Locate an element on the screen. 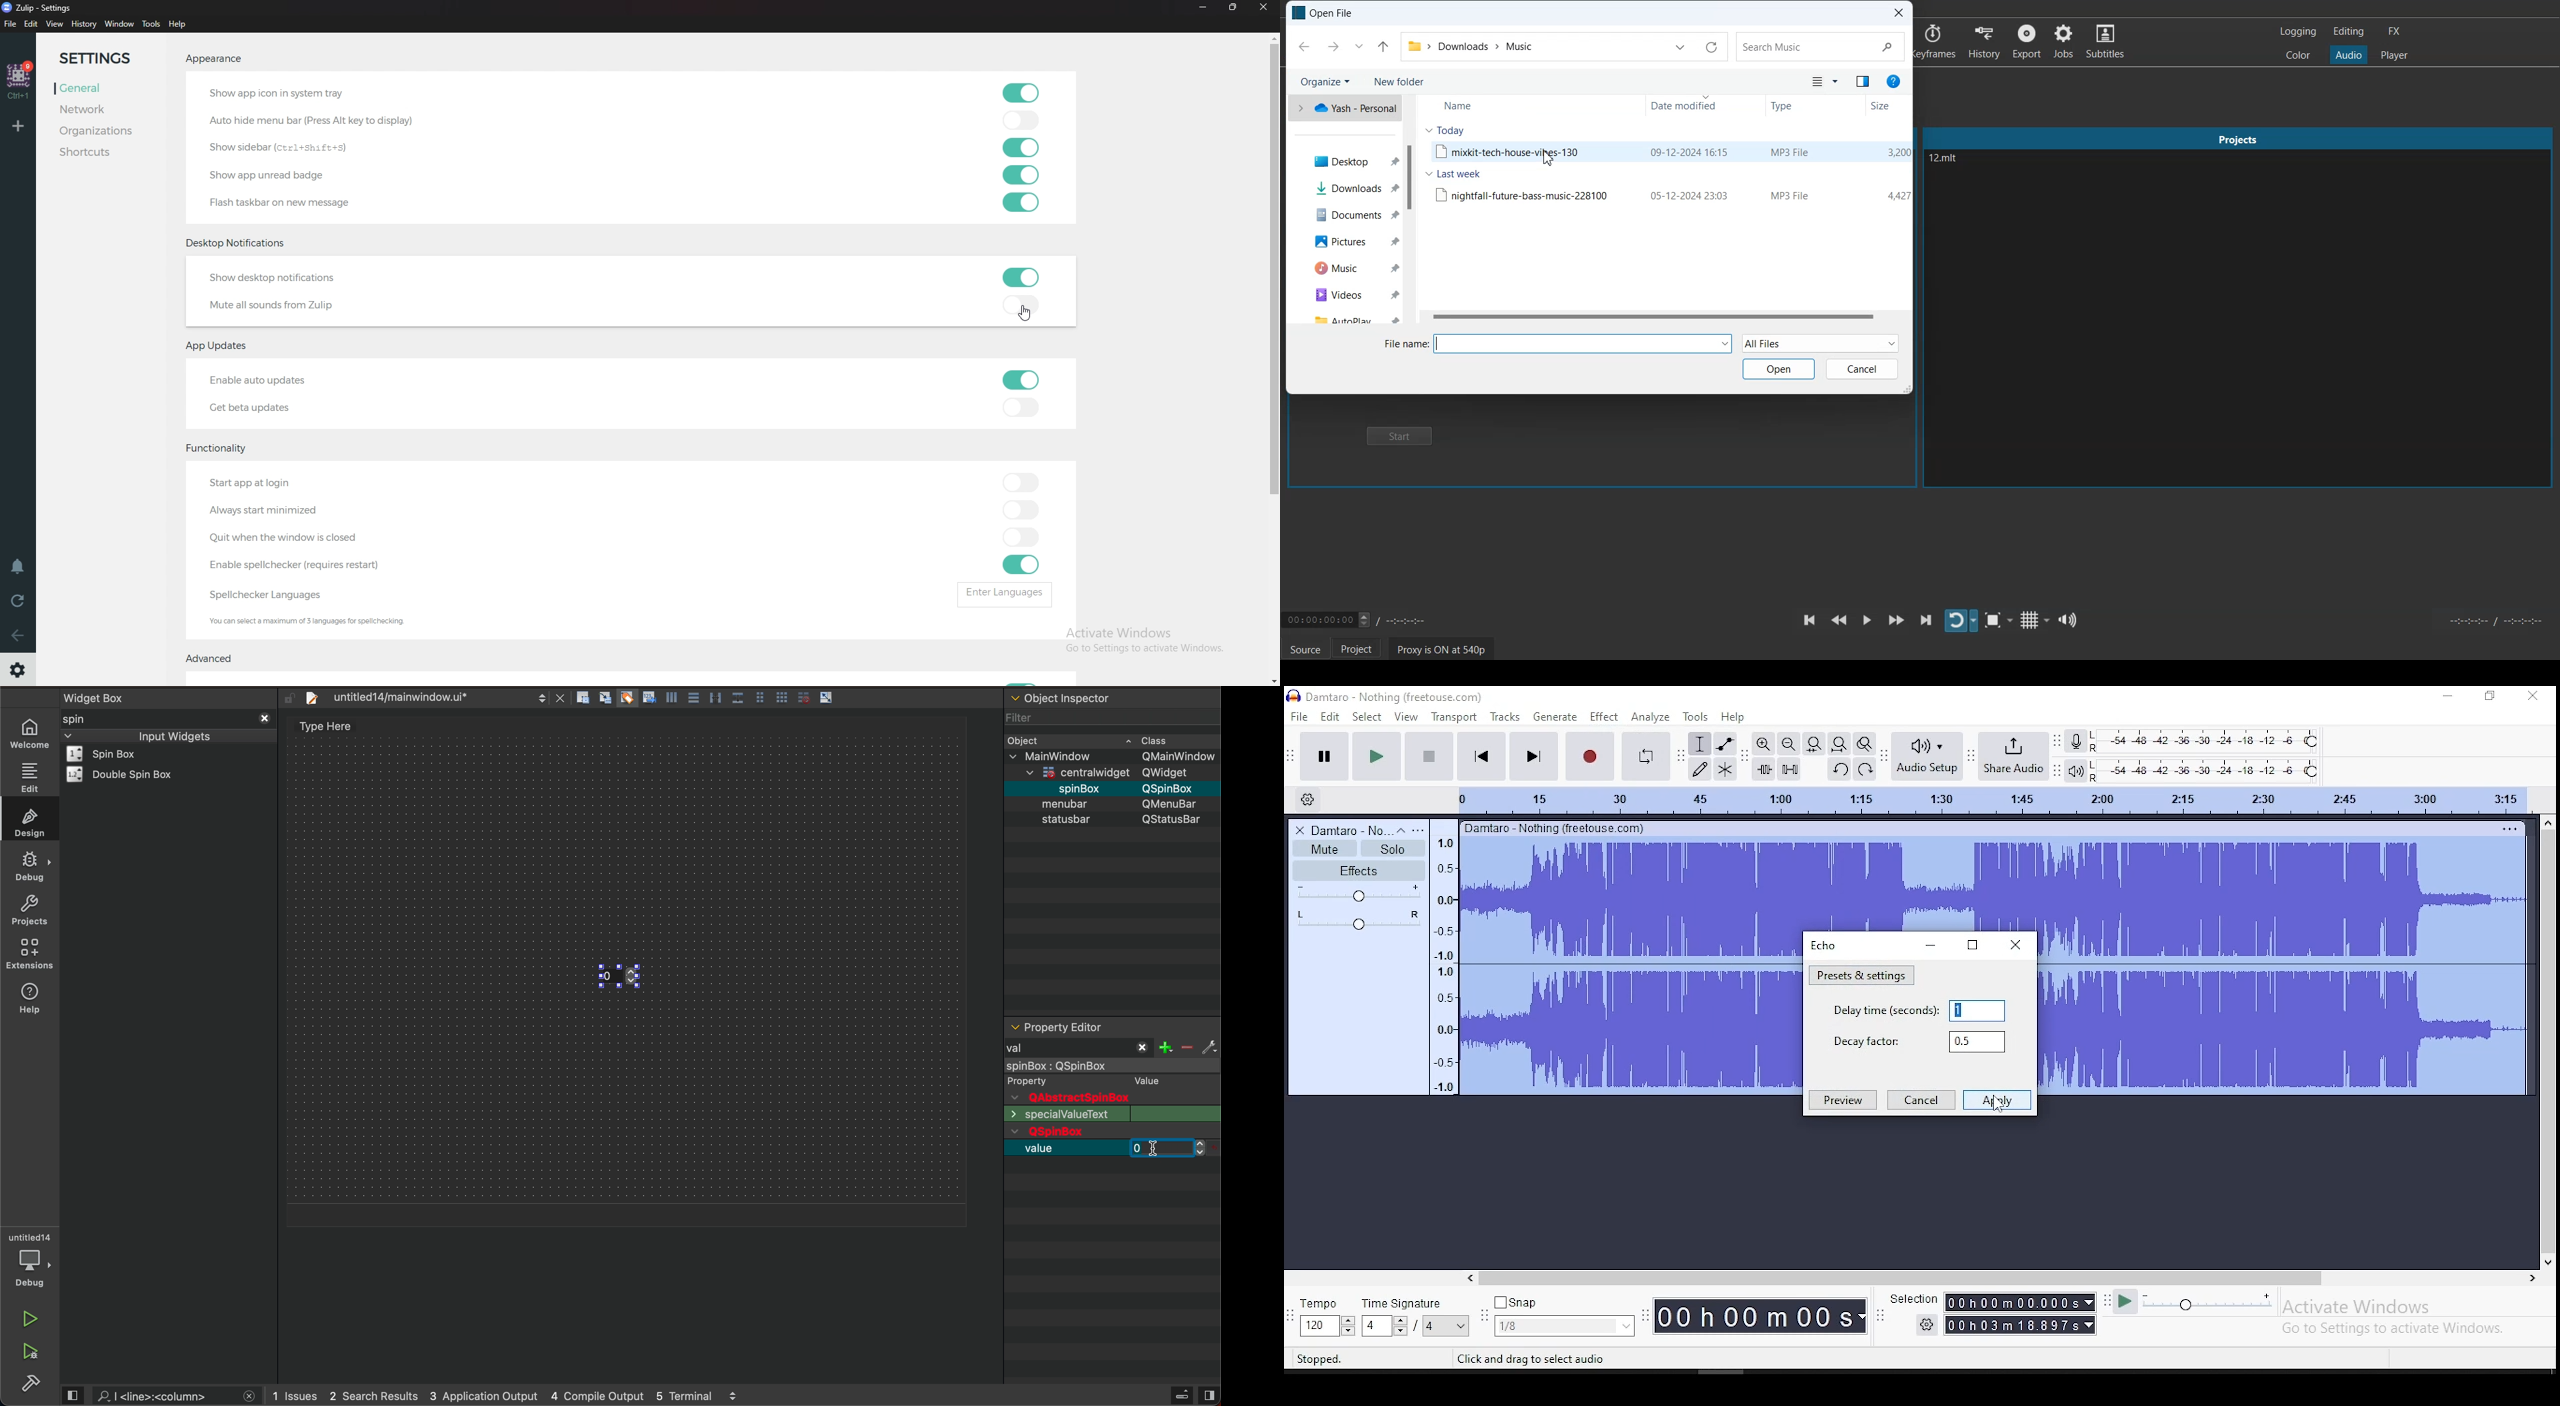  Autoplay is located at coordinates (1344, 317).